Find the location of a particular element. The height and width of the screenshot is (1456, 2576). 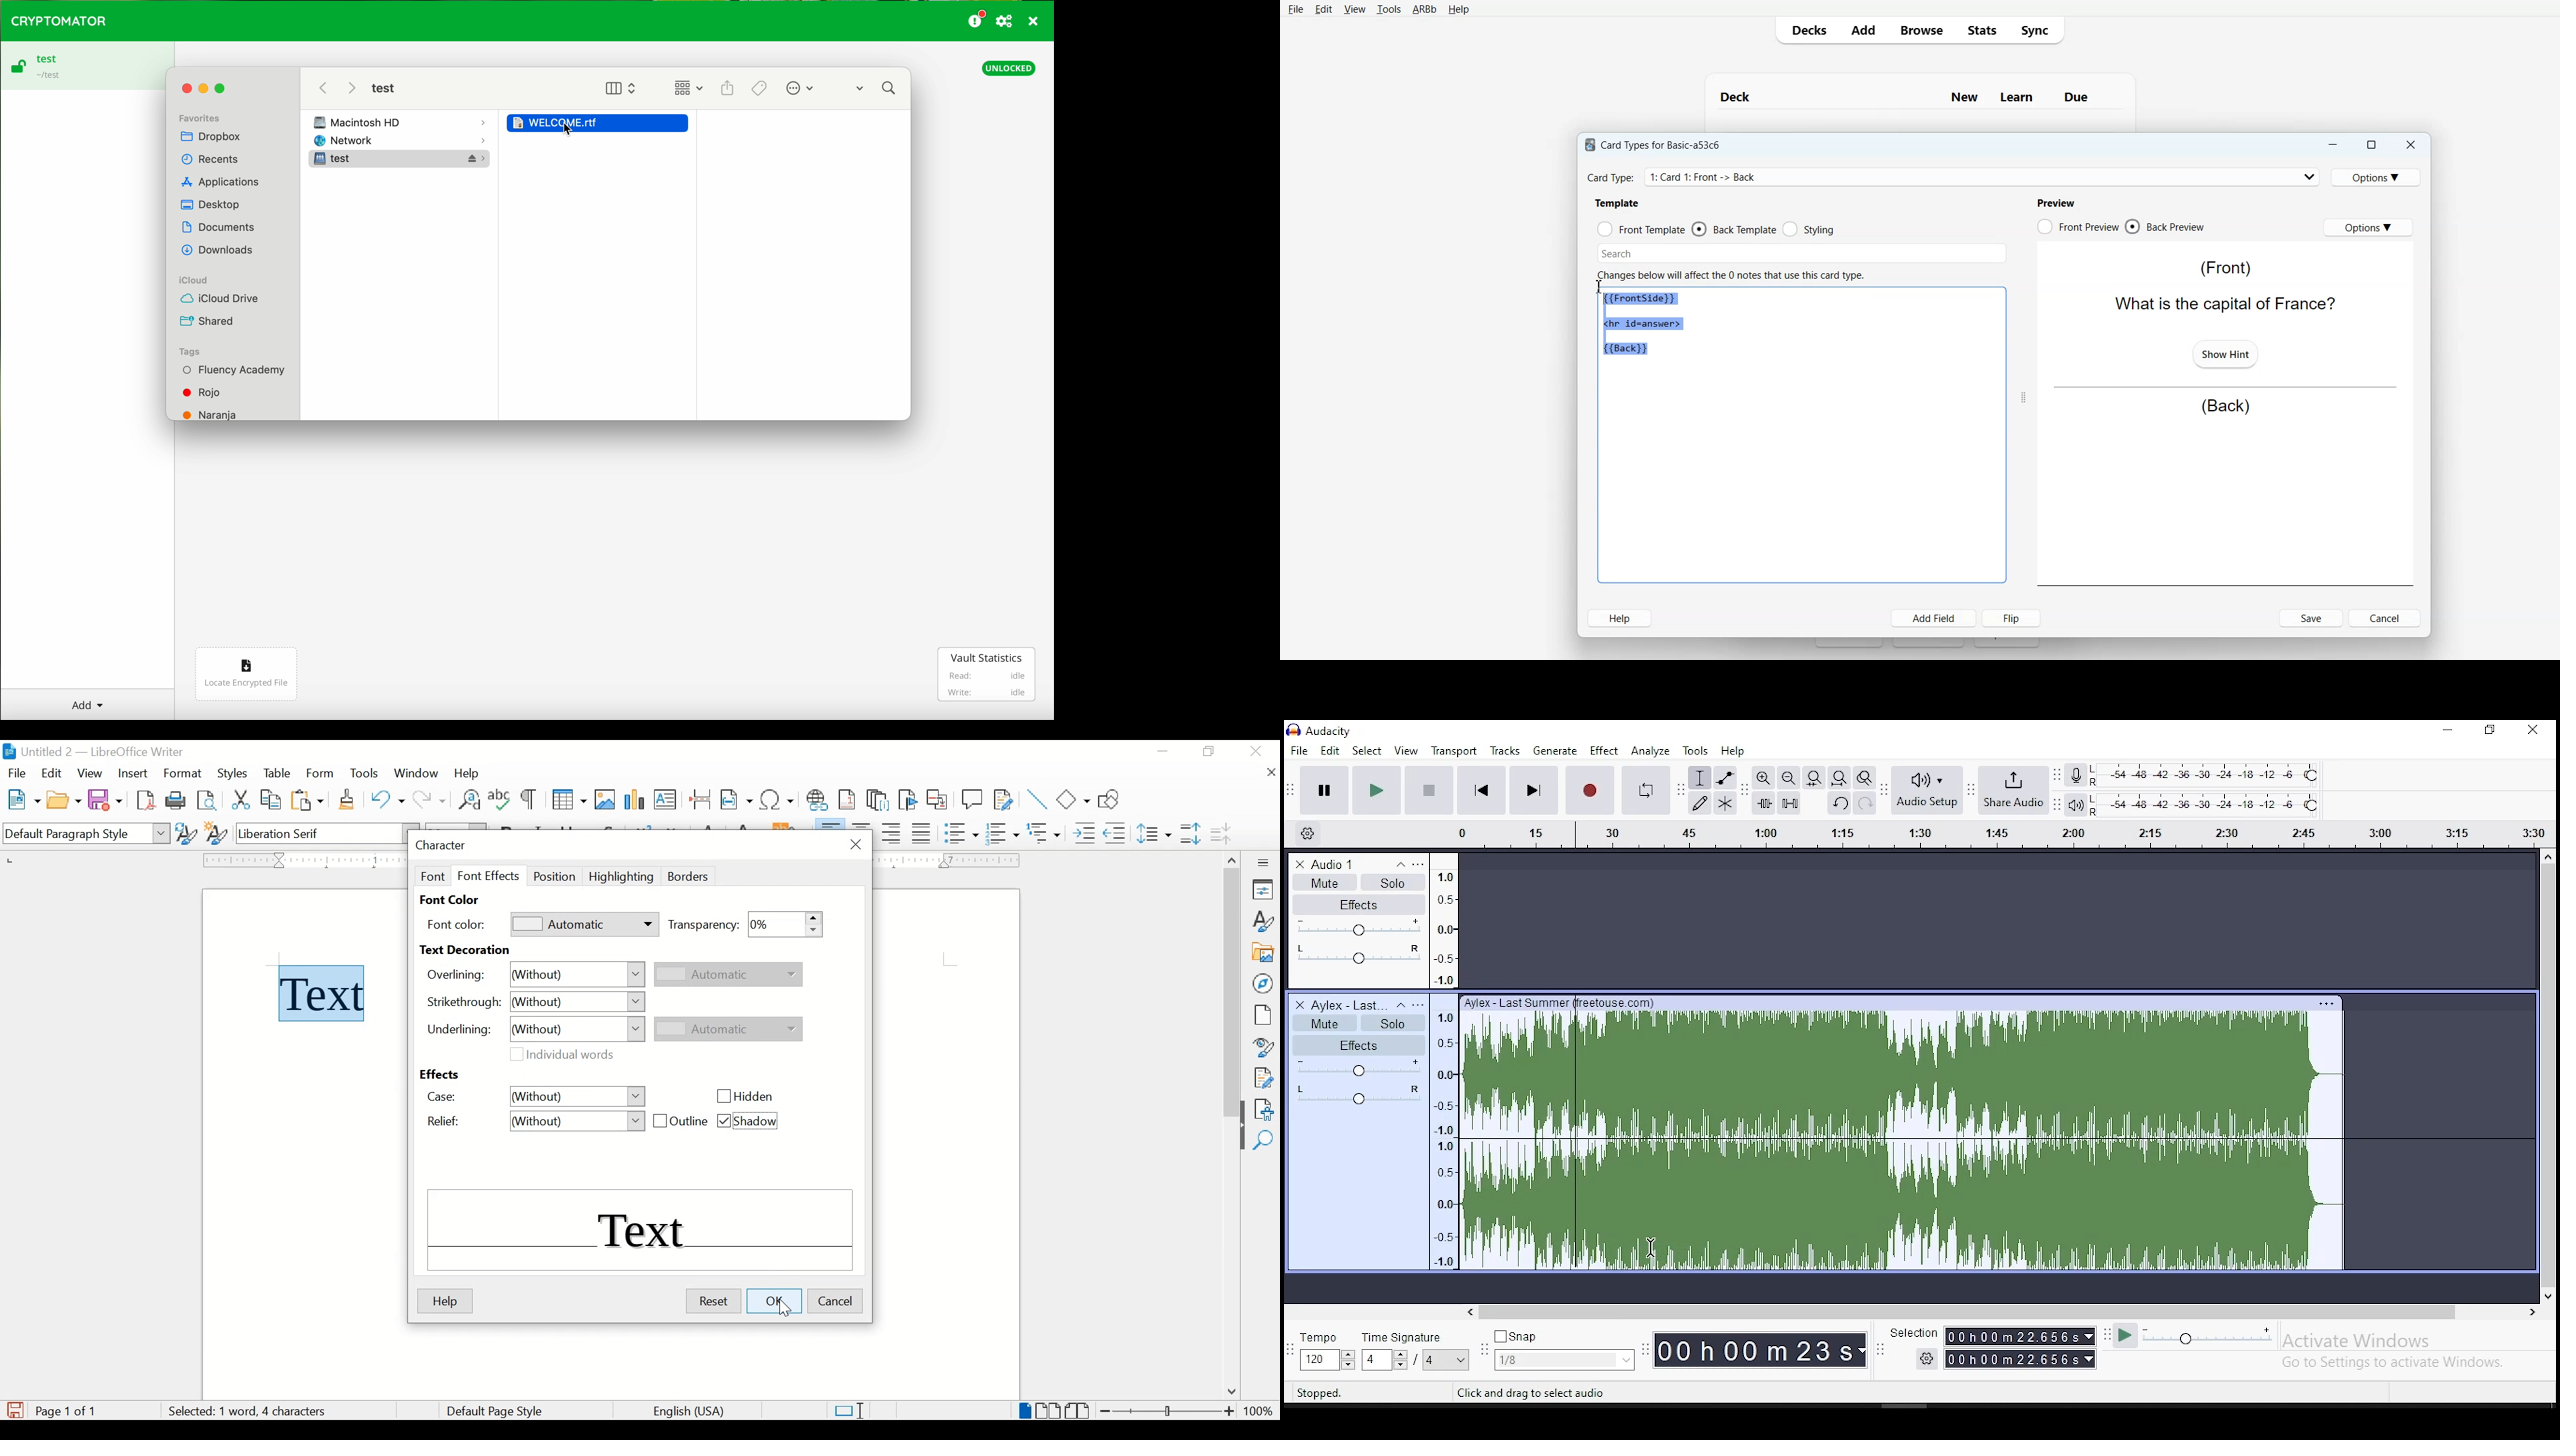

format highlighted is located at coordinates (184, 773).